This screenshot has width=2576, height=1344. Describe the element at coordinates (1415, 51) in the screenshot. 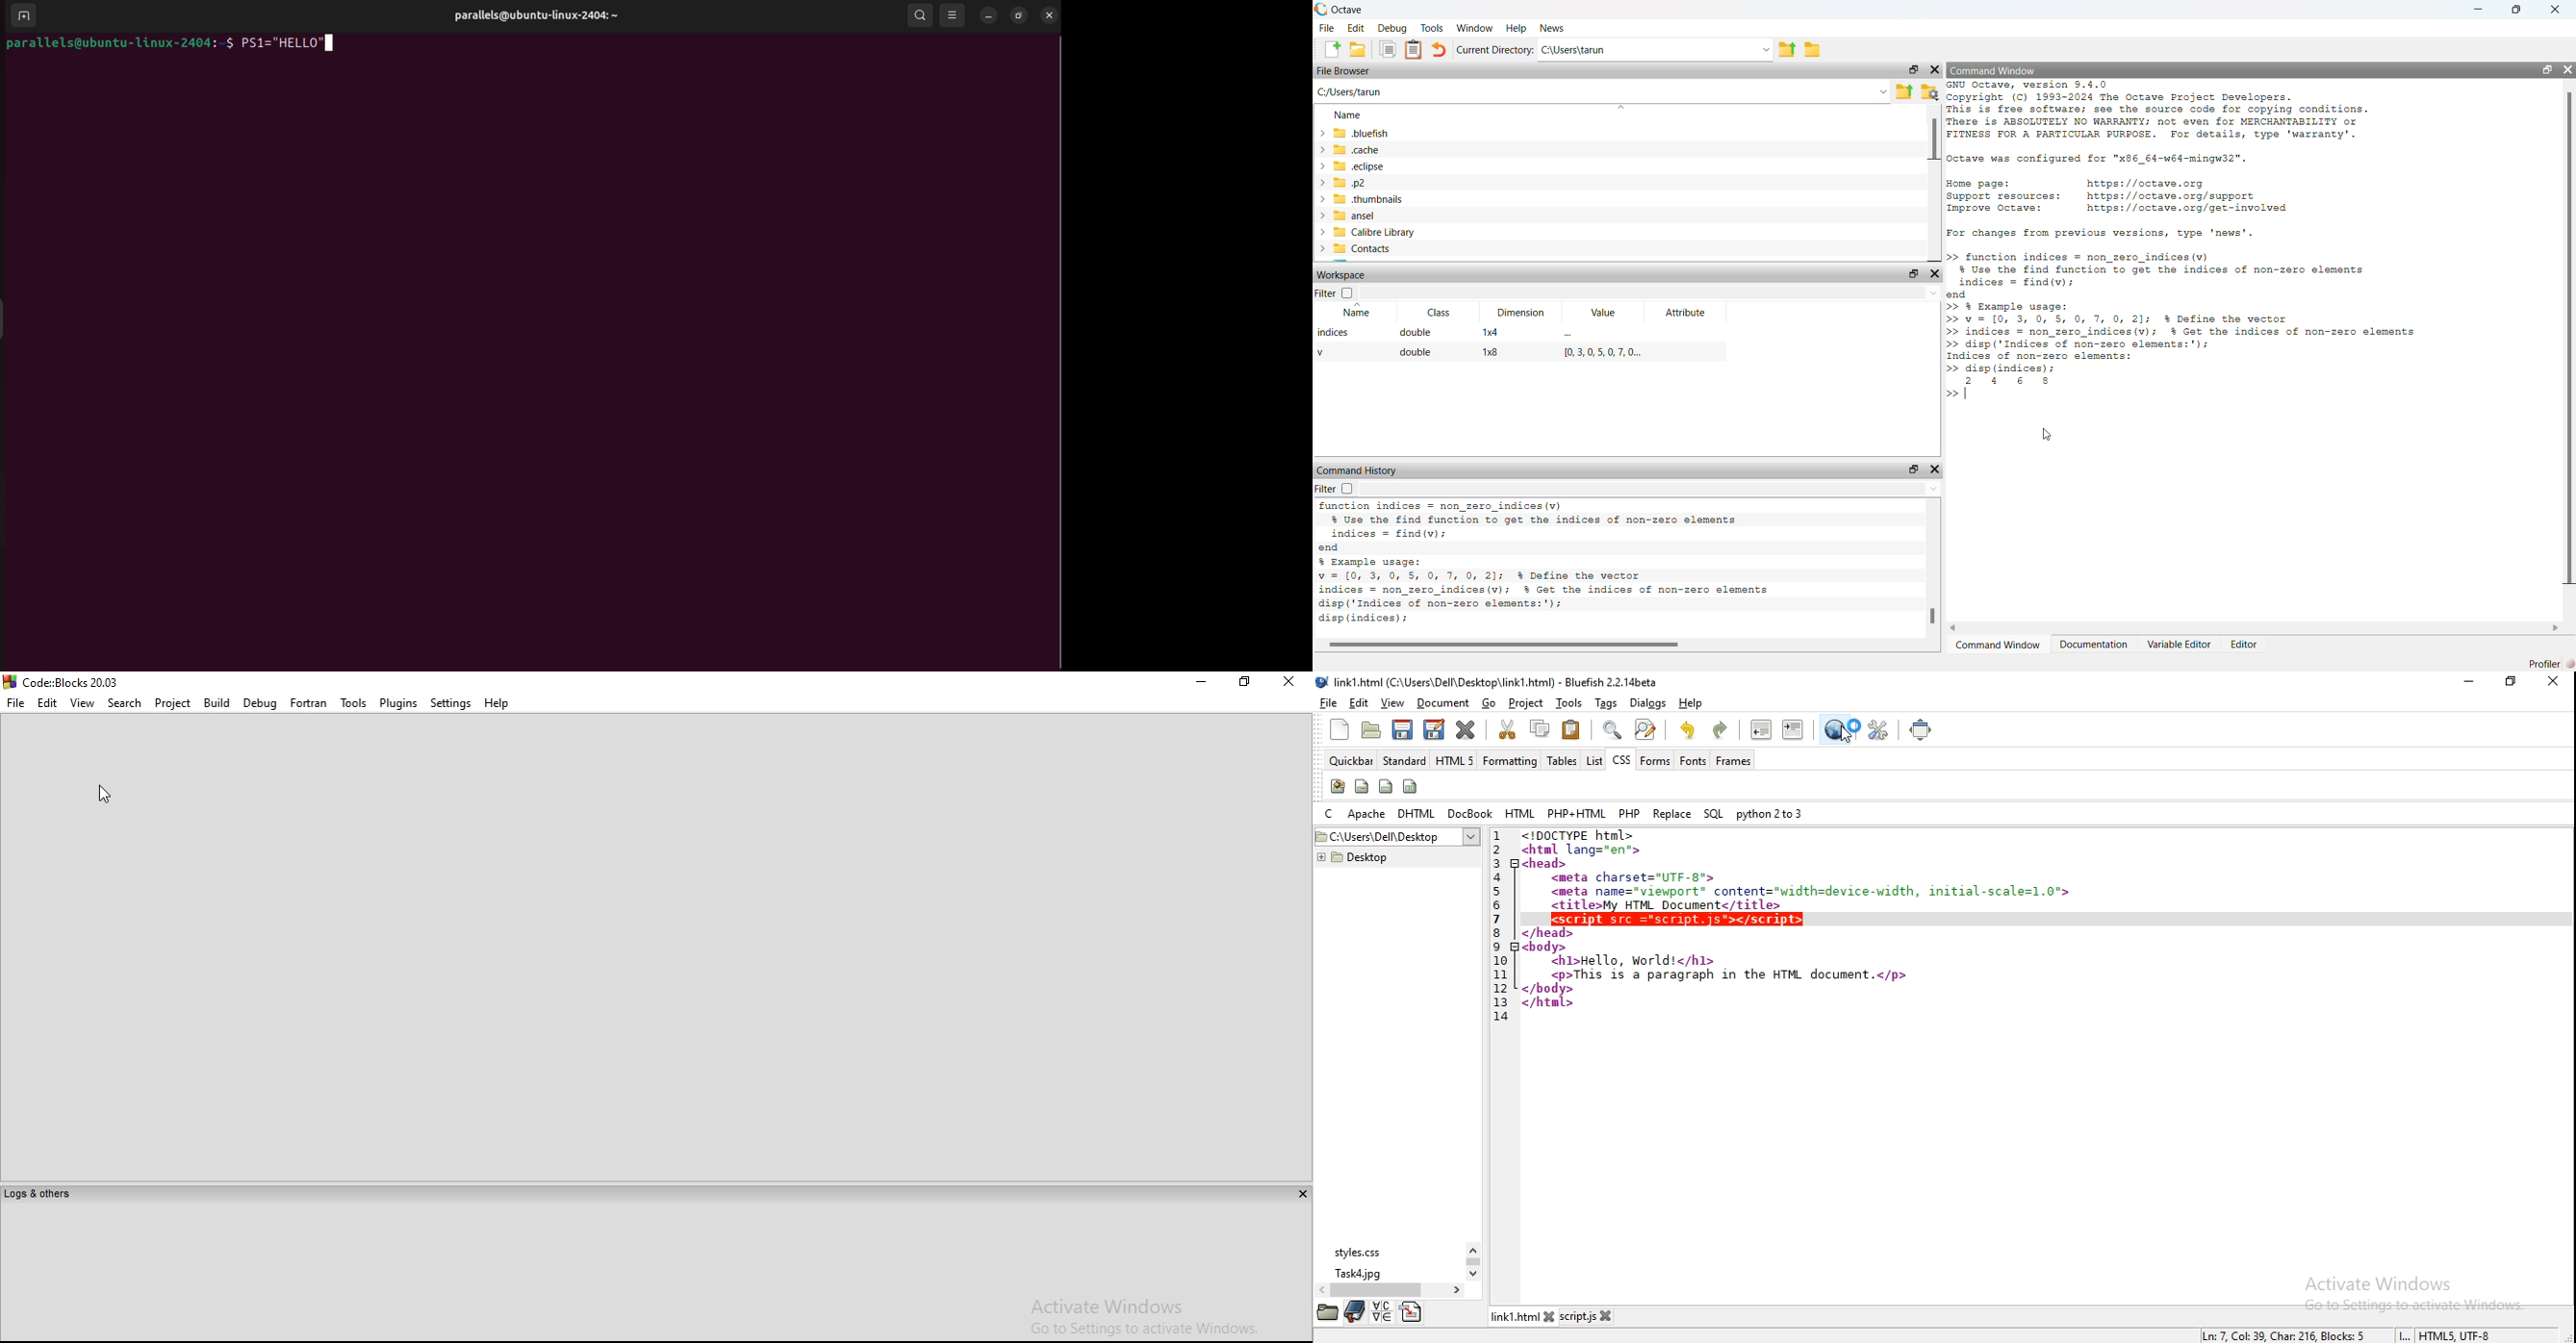

I see `document clipboard` at that location.